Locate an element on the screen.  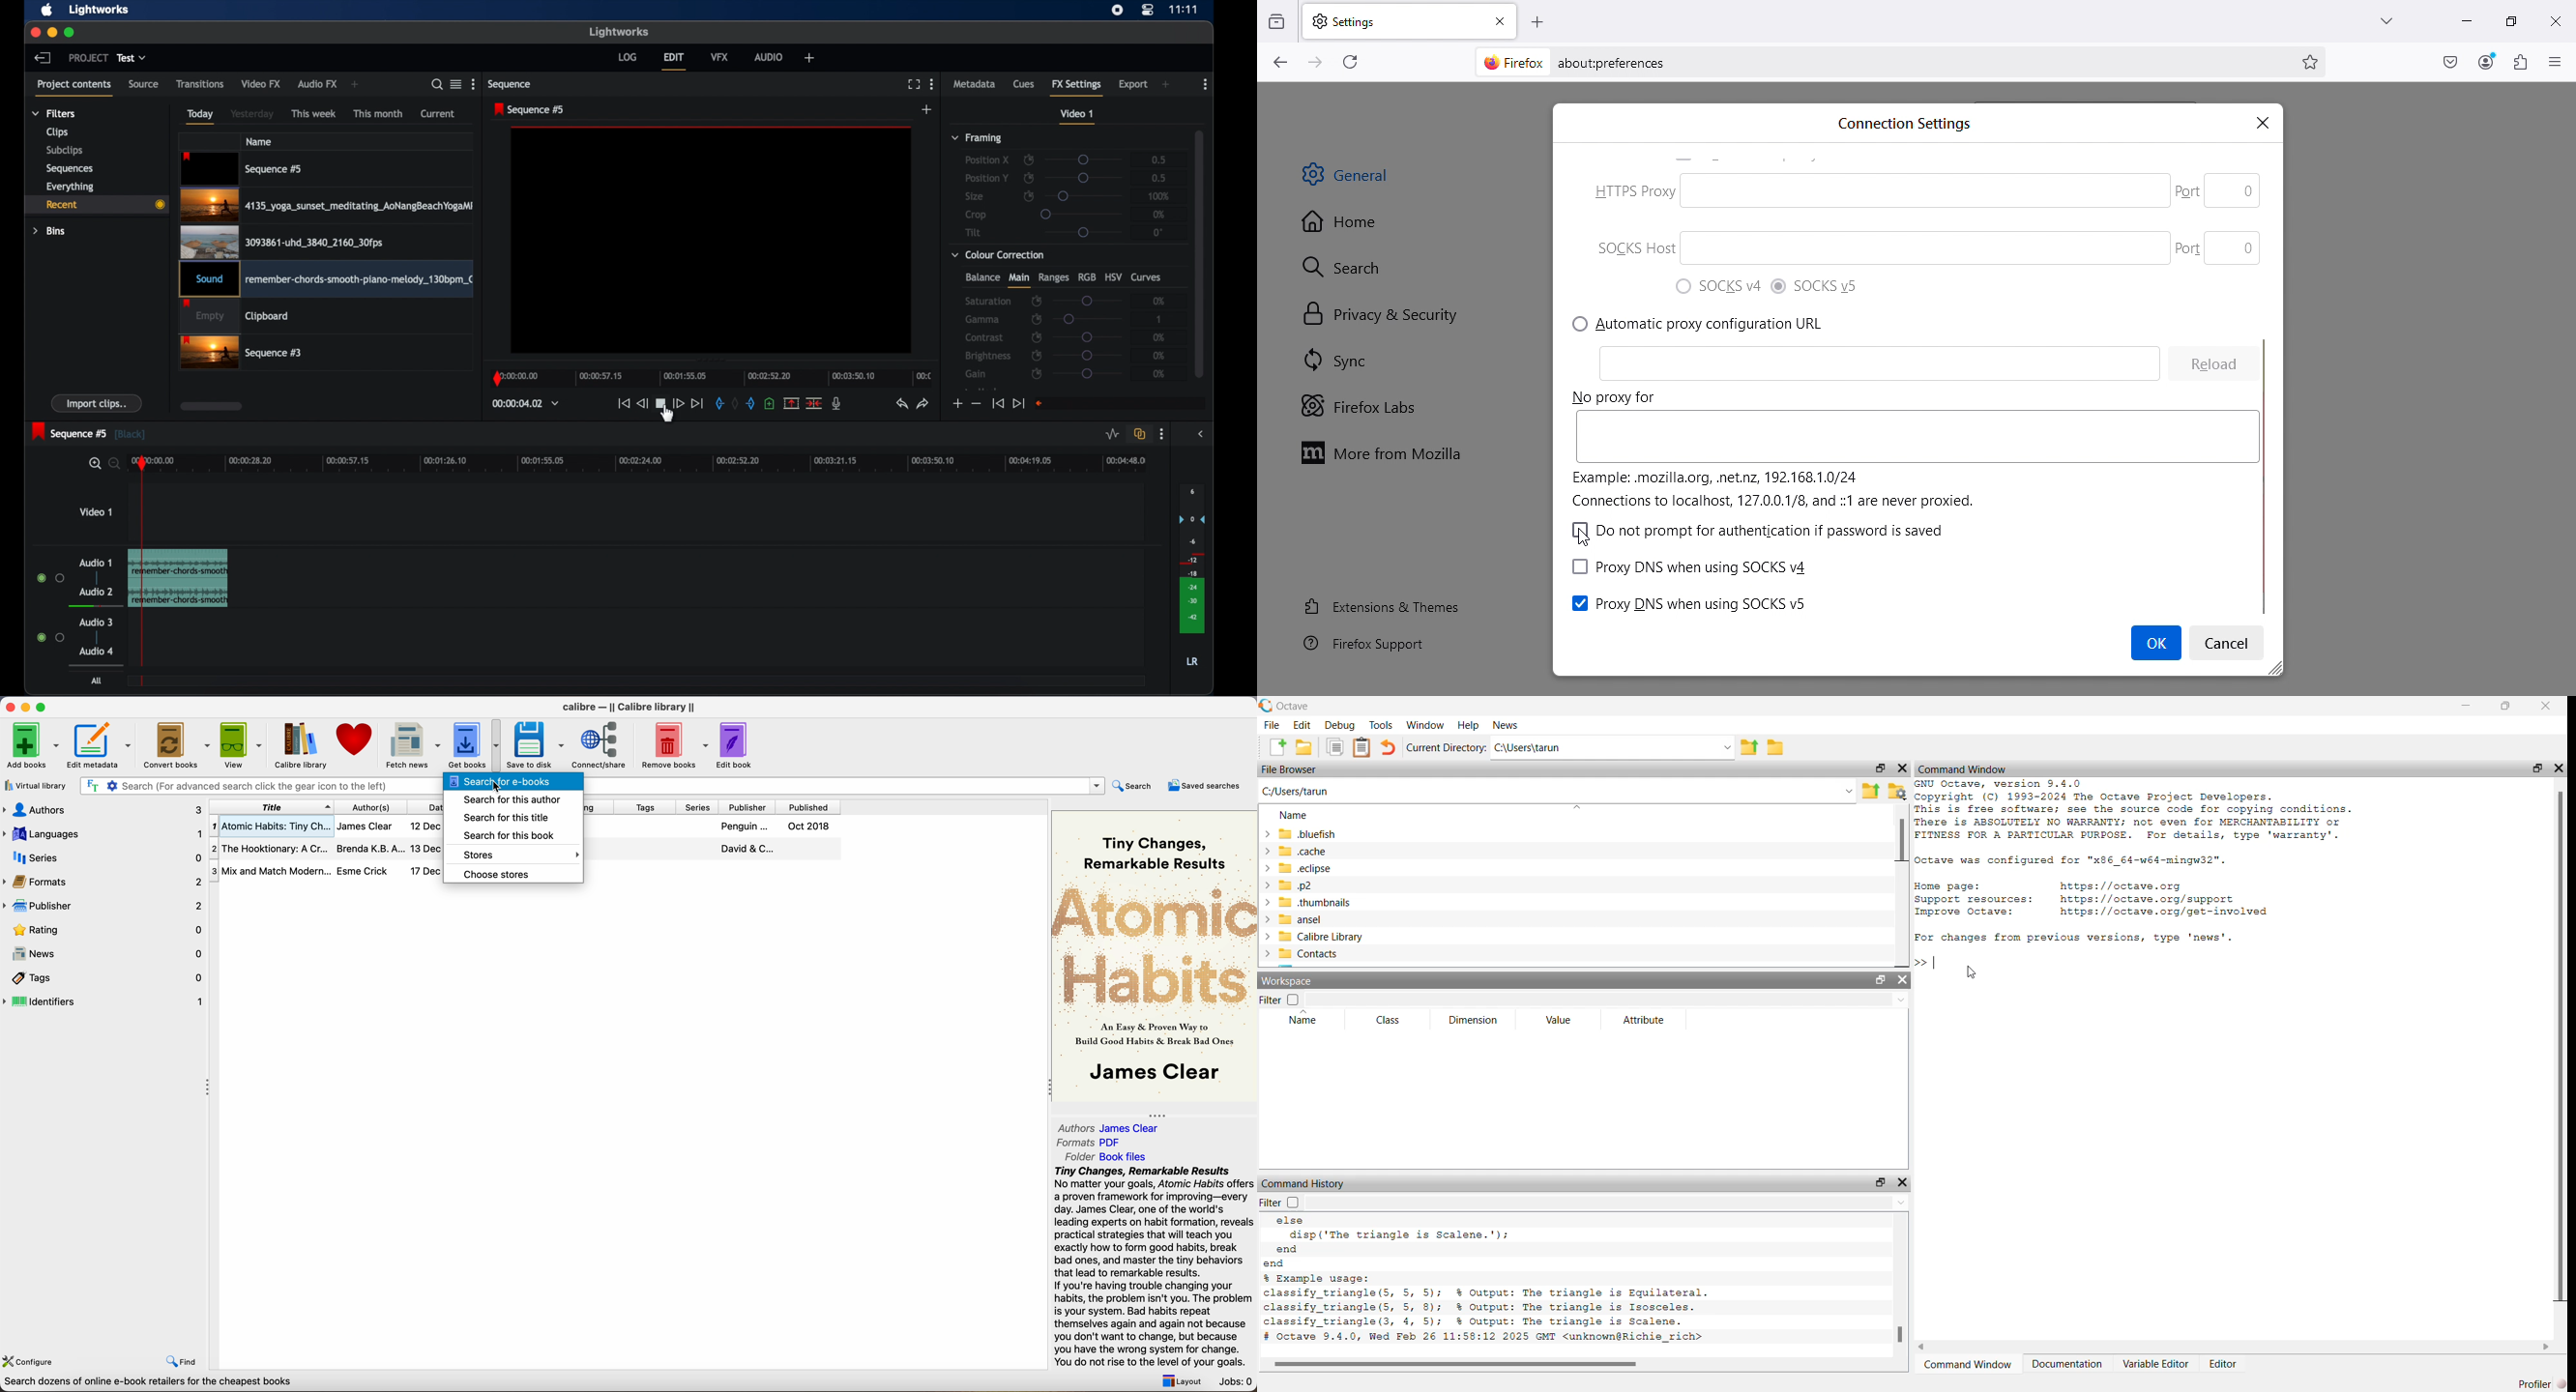
value is located at coordinates (1563, 1020).